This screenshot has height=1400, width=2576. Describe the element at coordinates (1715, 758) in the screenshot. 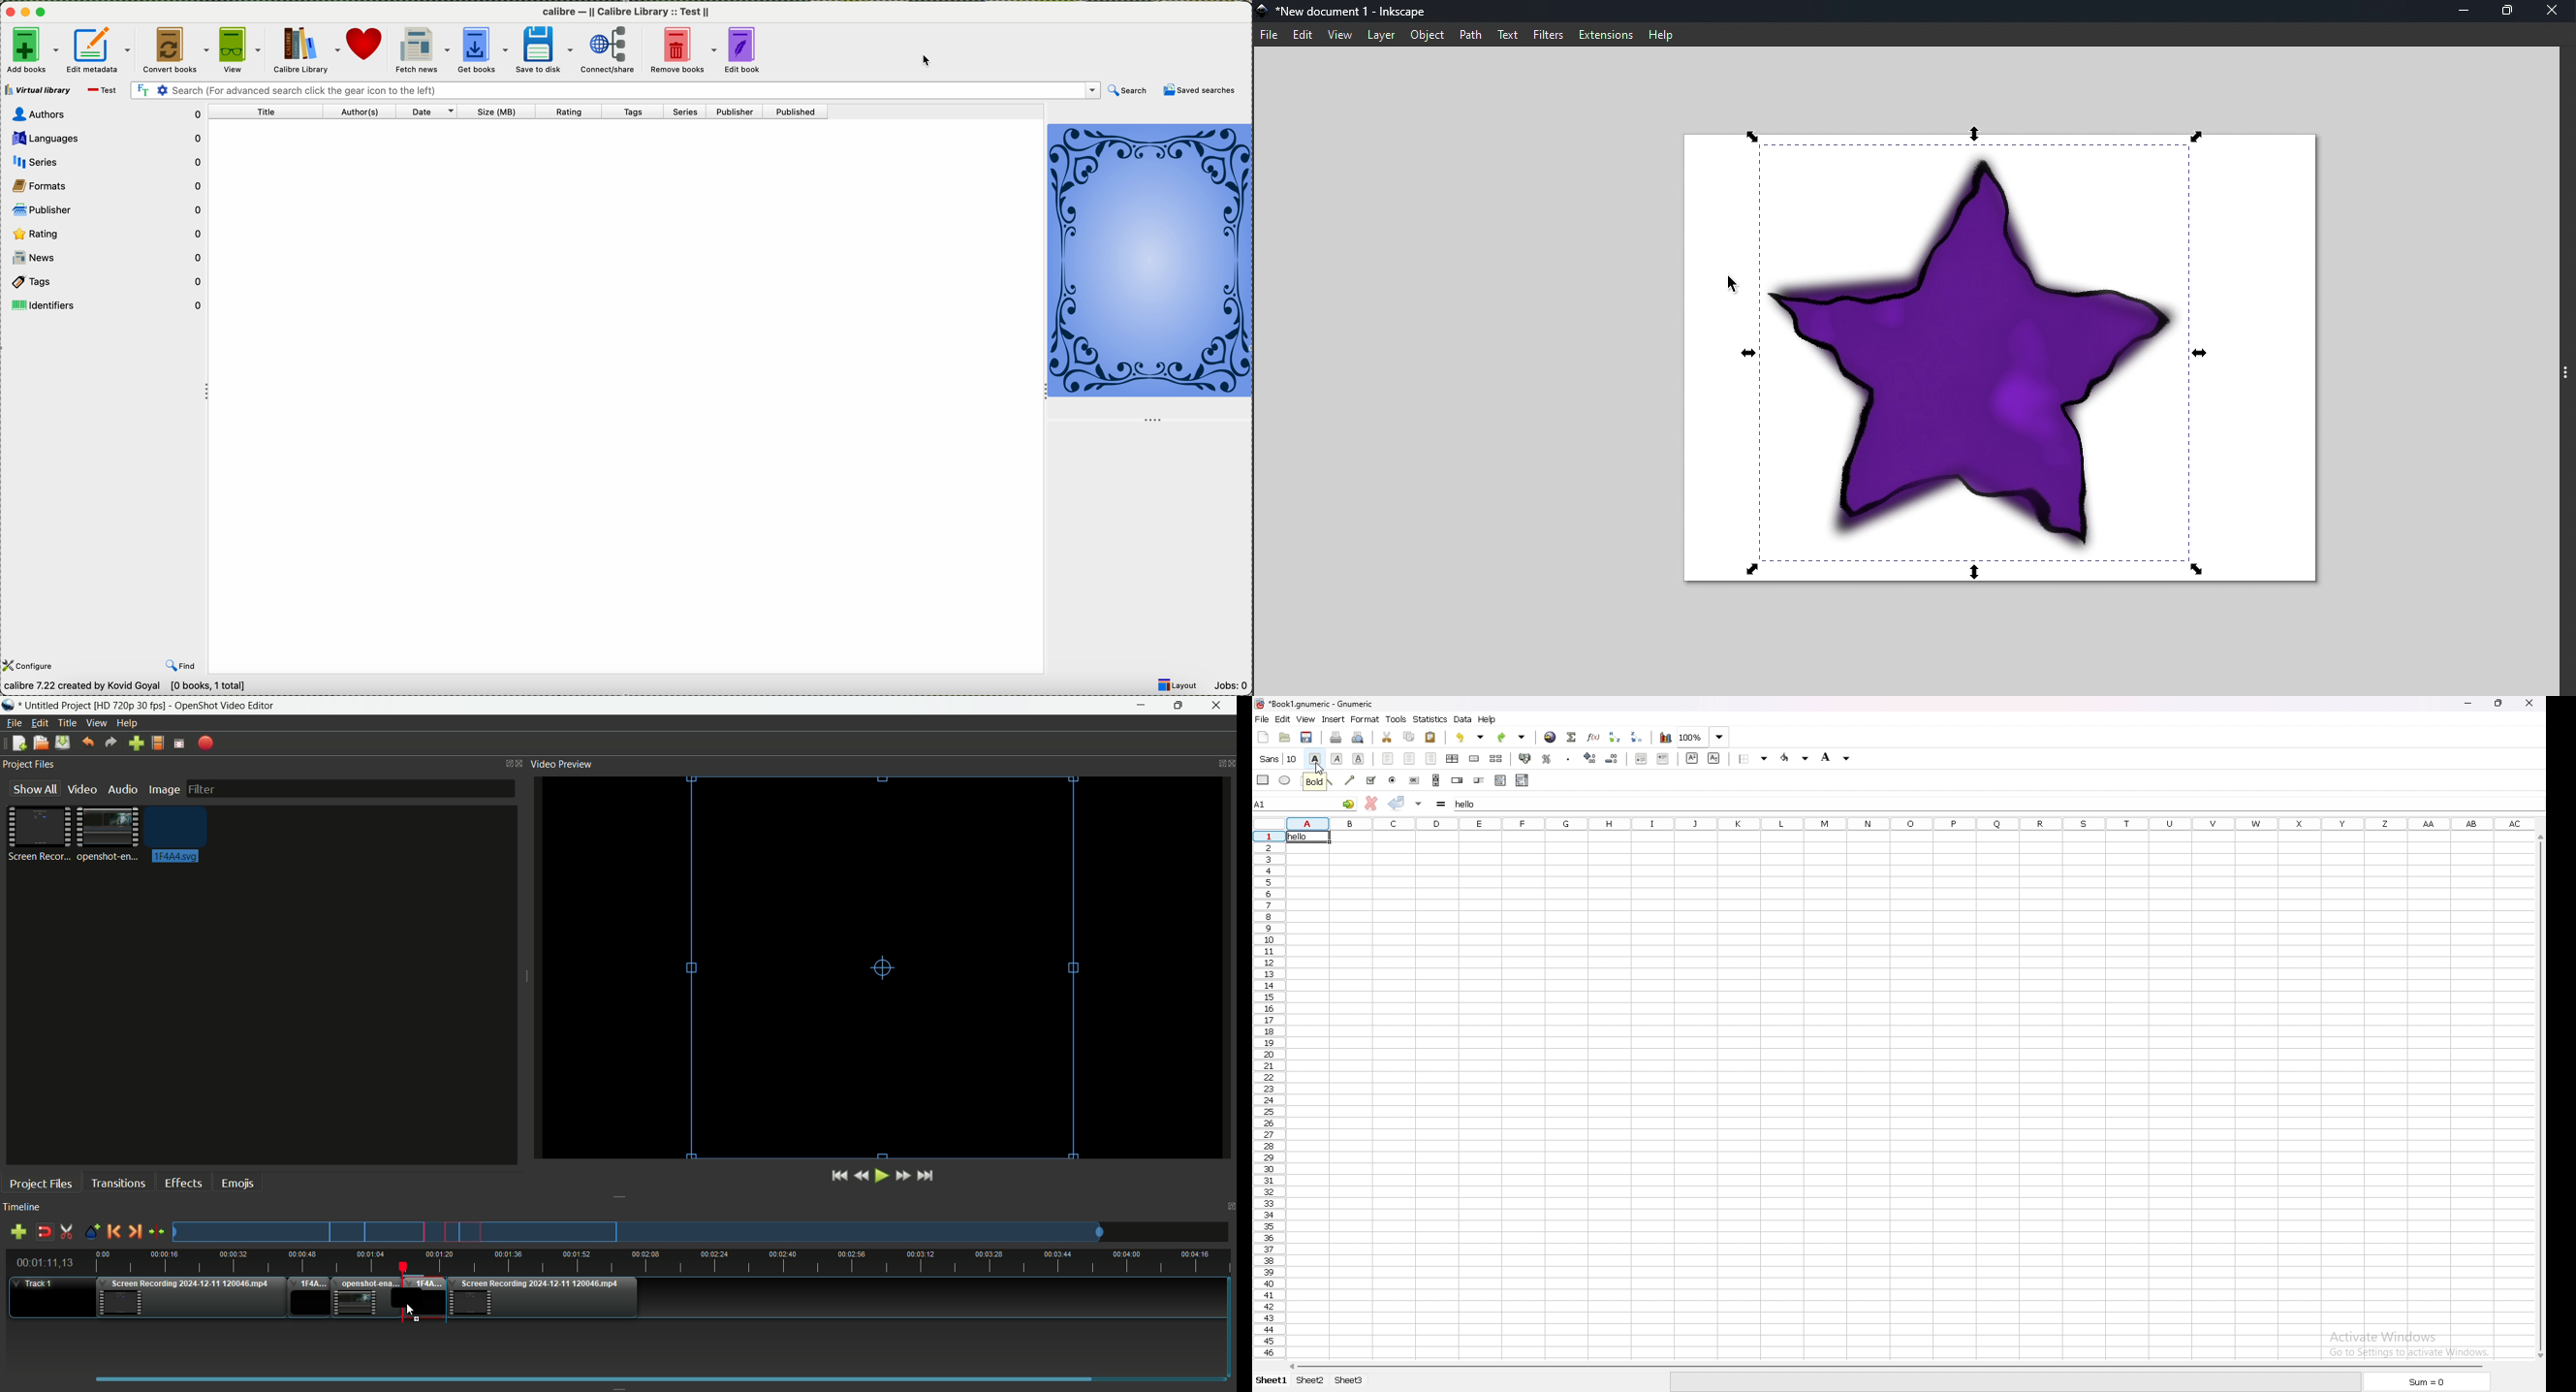

I see `subscript` at that location.